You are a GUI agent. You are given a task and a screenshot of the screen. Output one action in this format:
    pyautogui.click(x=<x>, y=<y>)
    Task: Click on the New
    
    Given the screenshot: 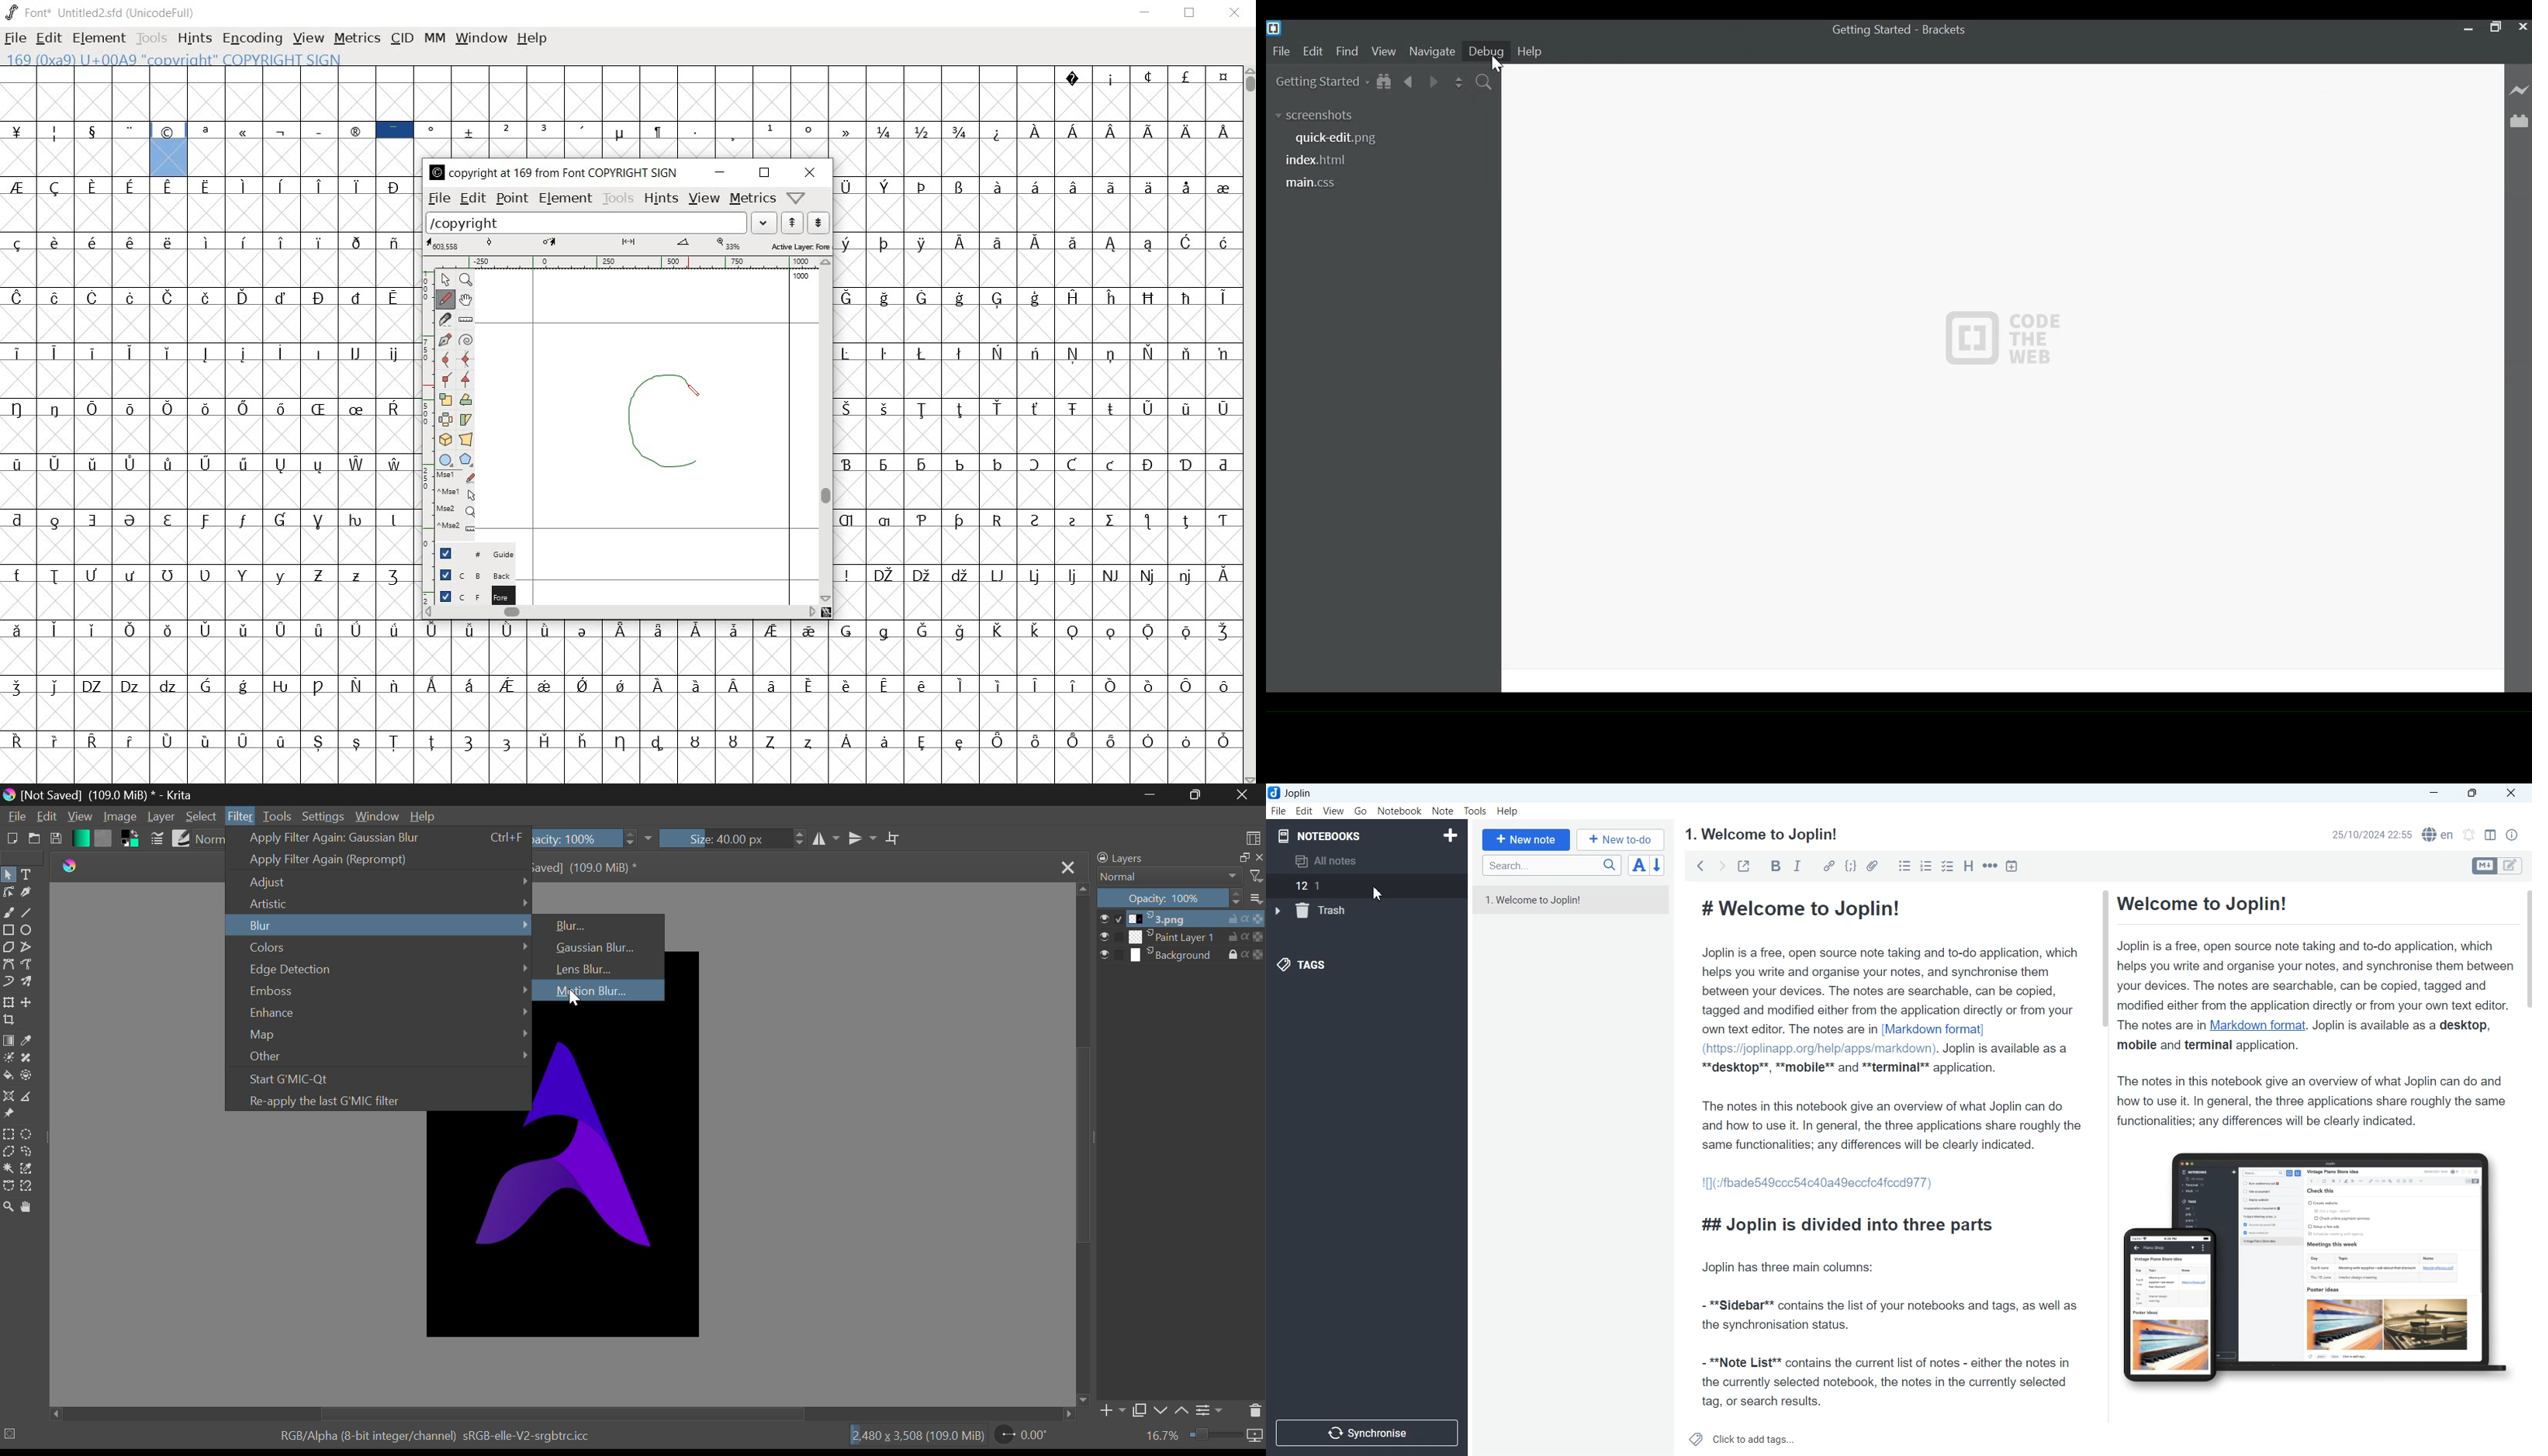 What is the action you would take?
    pyautogui.click(x=11, y=840)
    